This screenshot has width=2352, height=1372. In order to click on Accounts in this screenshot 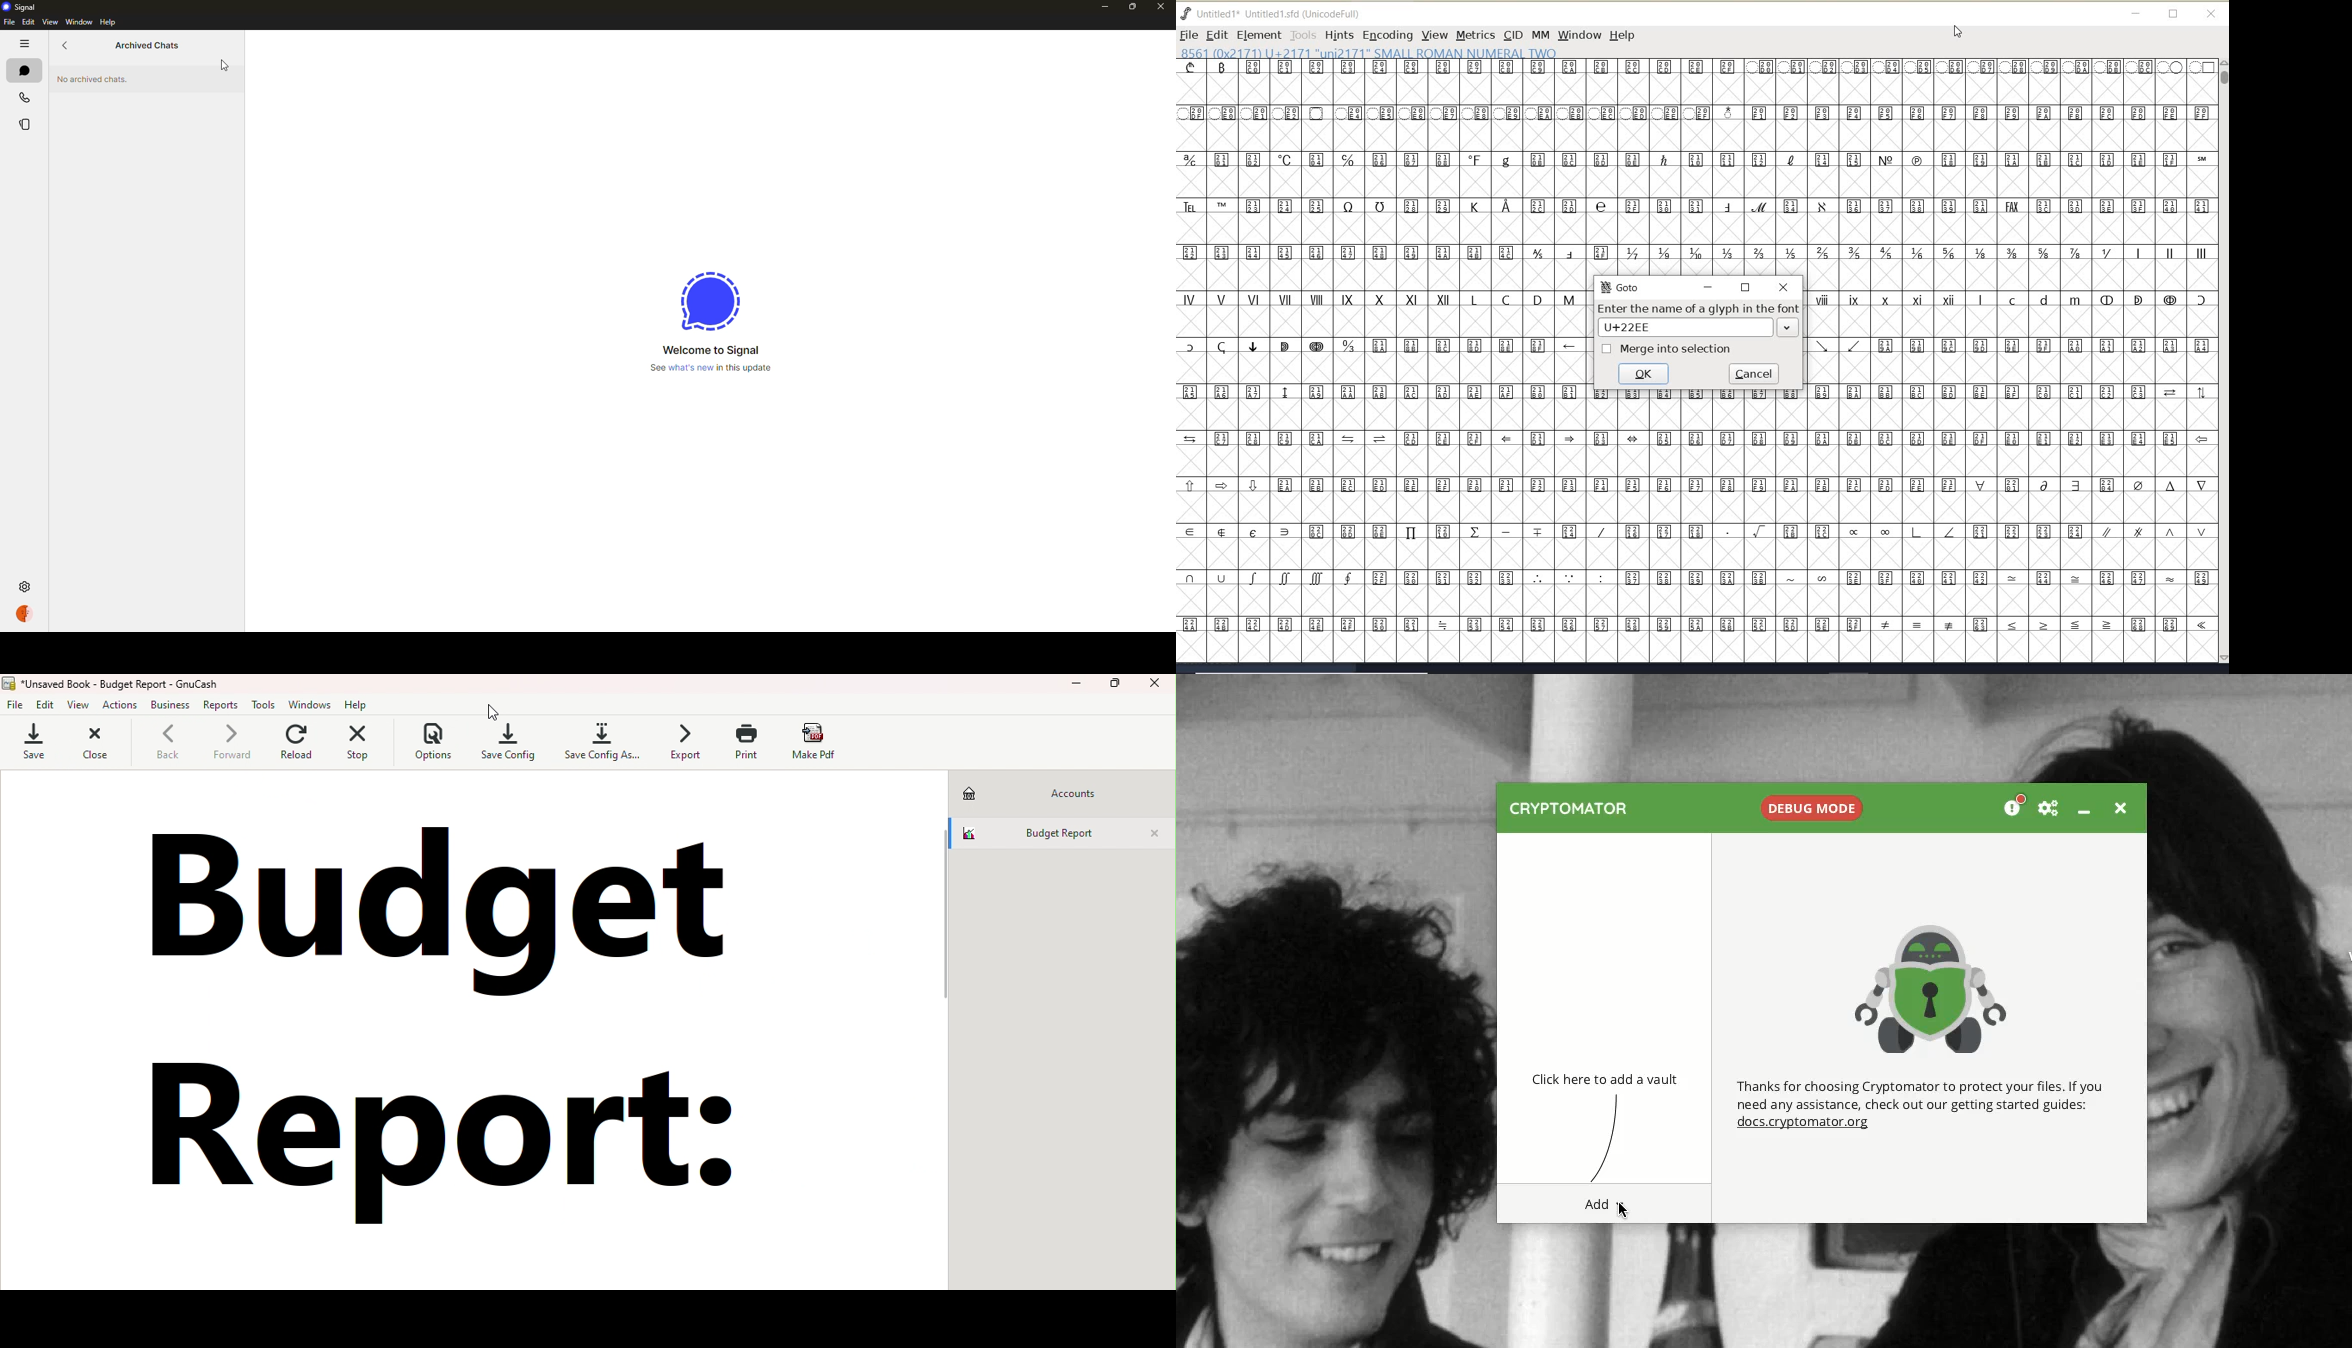, I will do `click(1060, 793)`.